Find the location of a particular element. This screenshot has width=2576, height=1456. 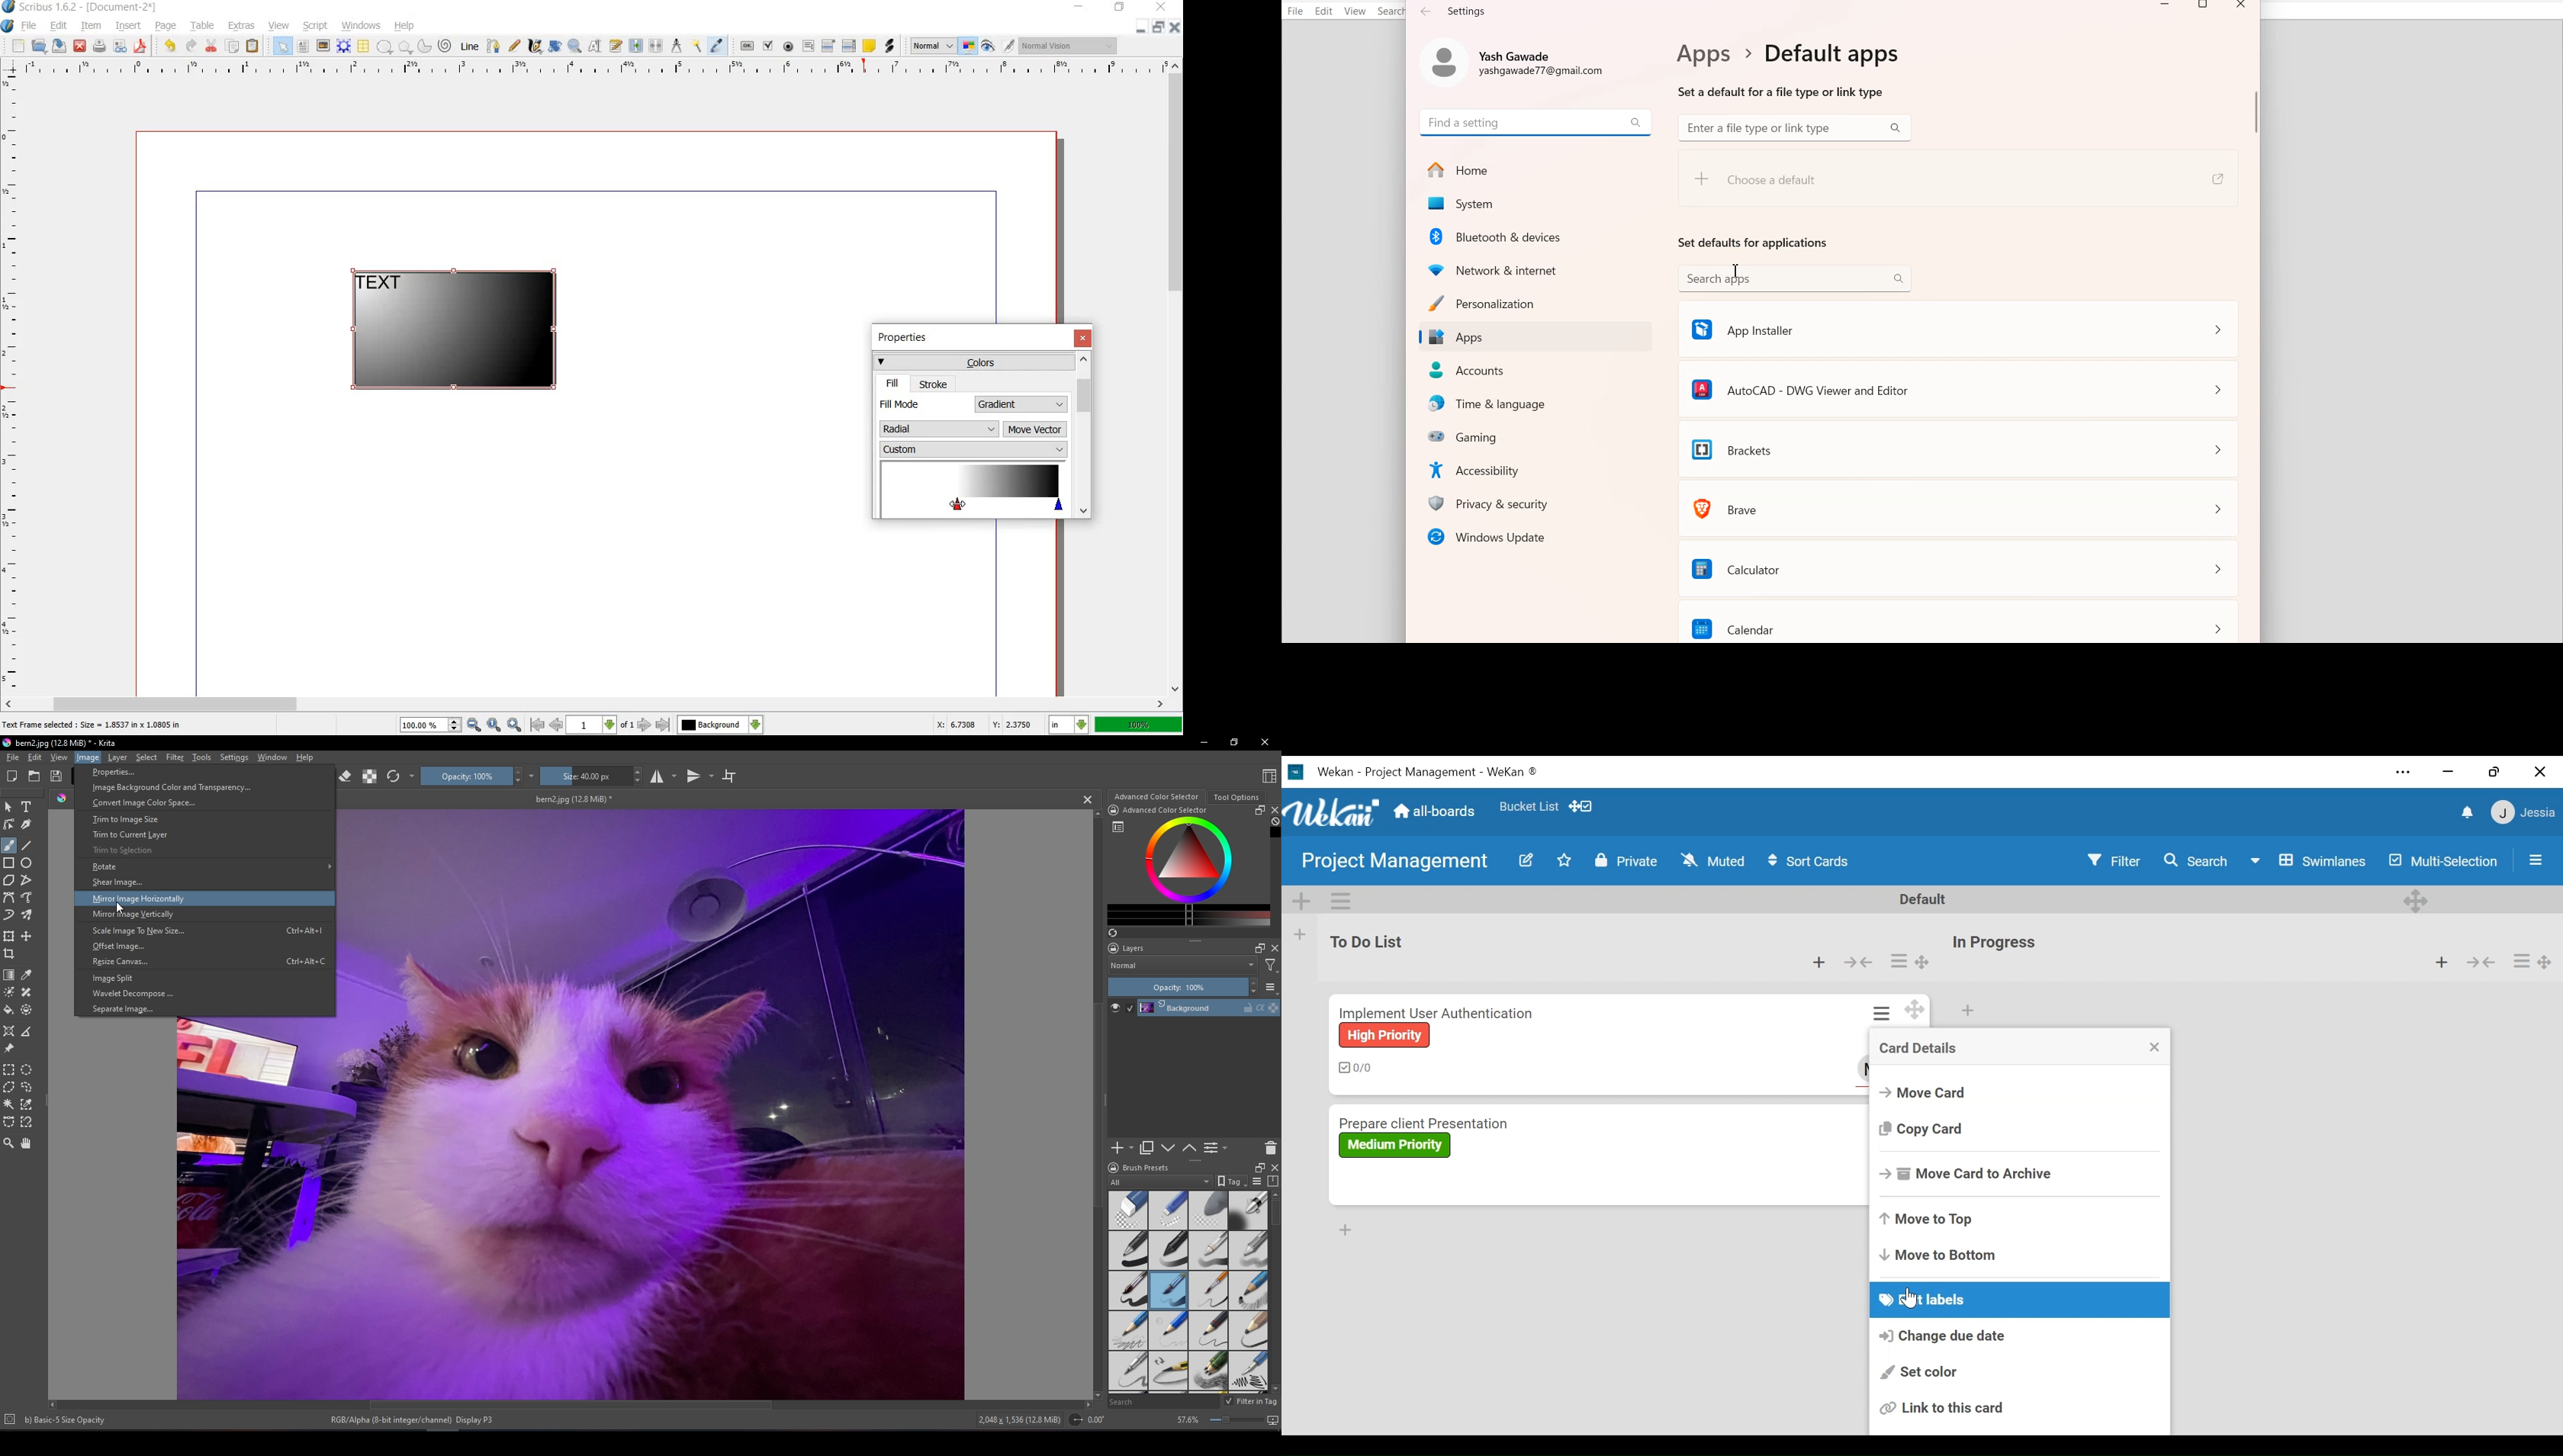

Favorites is located at coordinates (1529, 806).